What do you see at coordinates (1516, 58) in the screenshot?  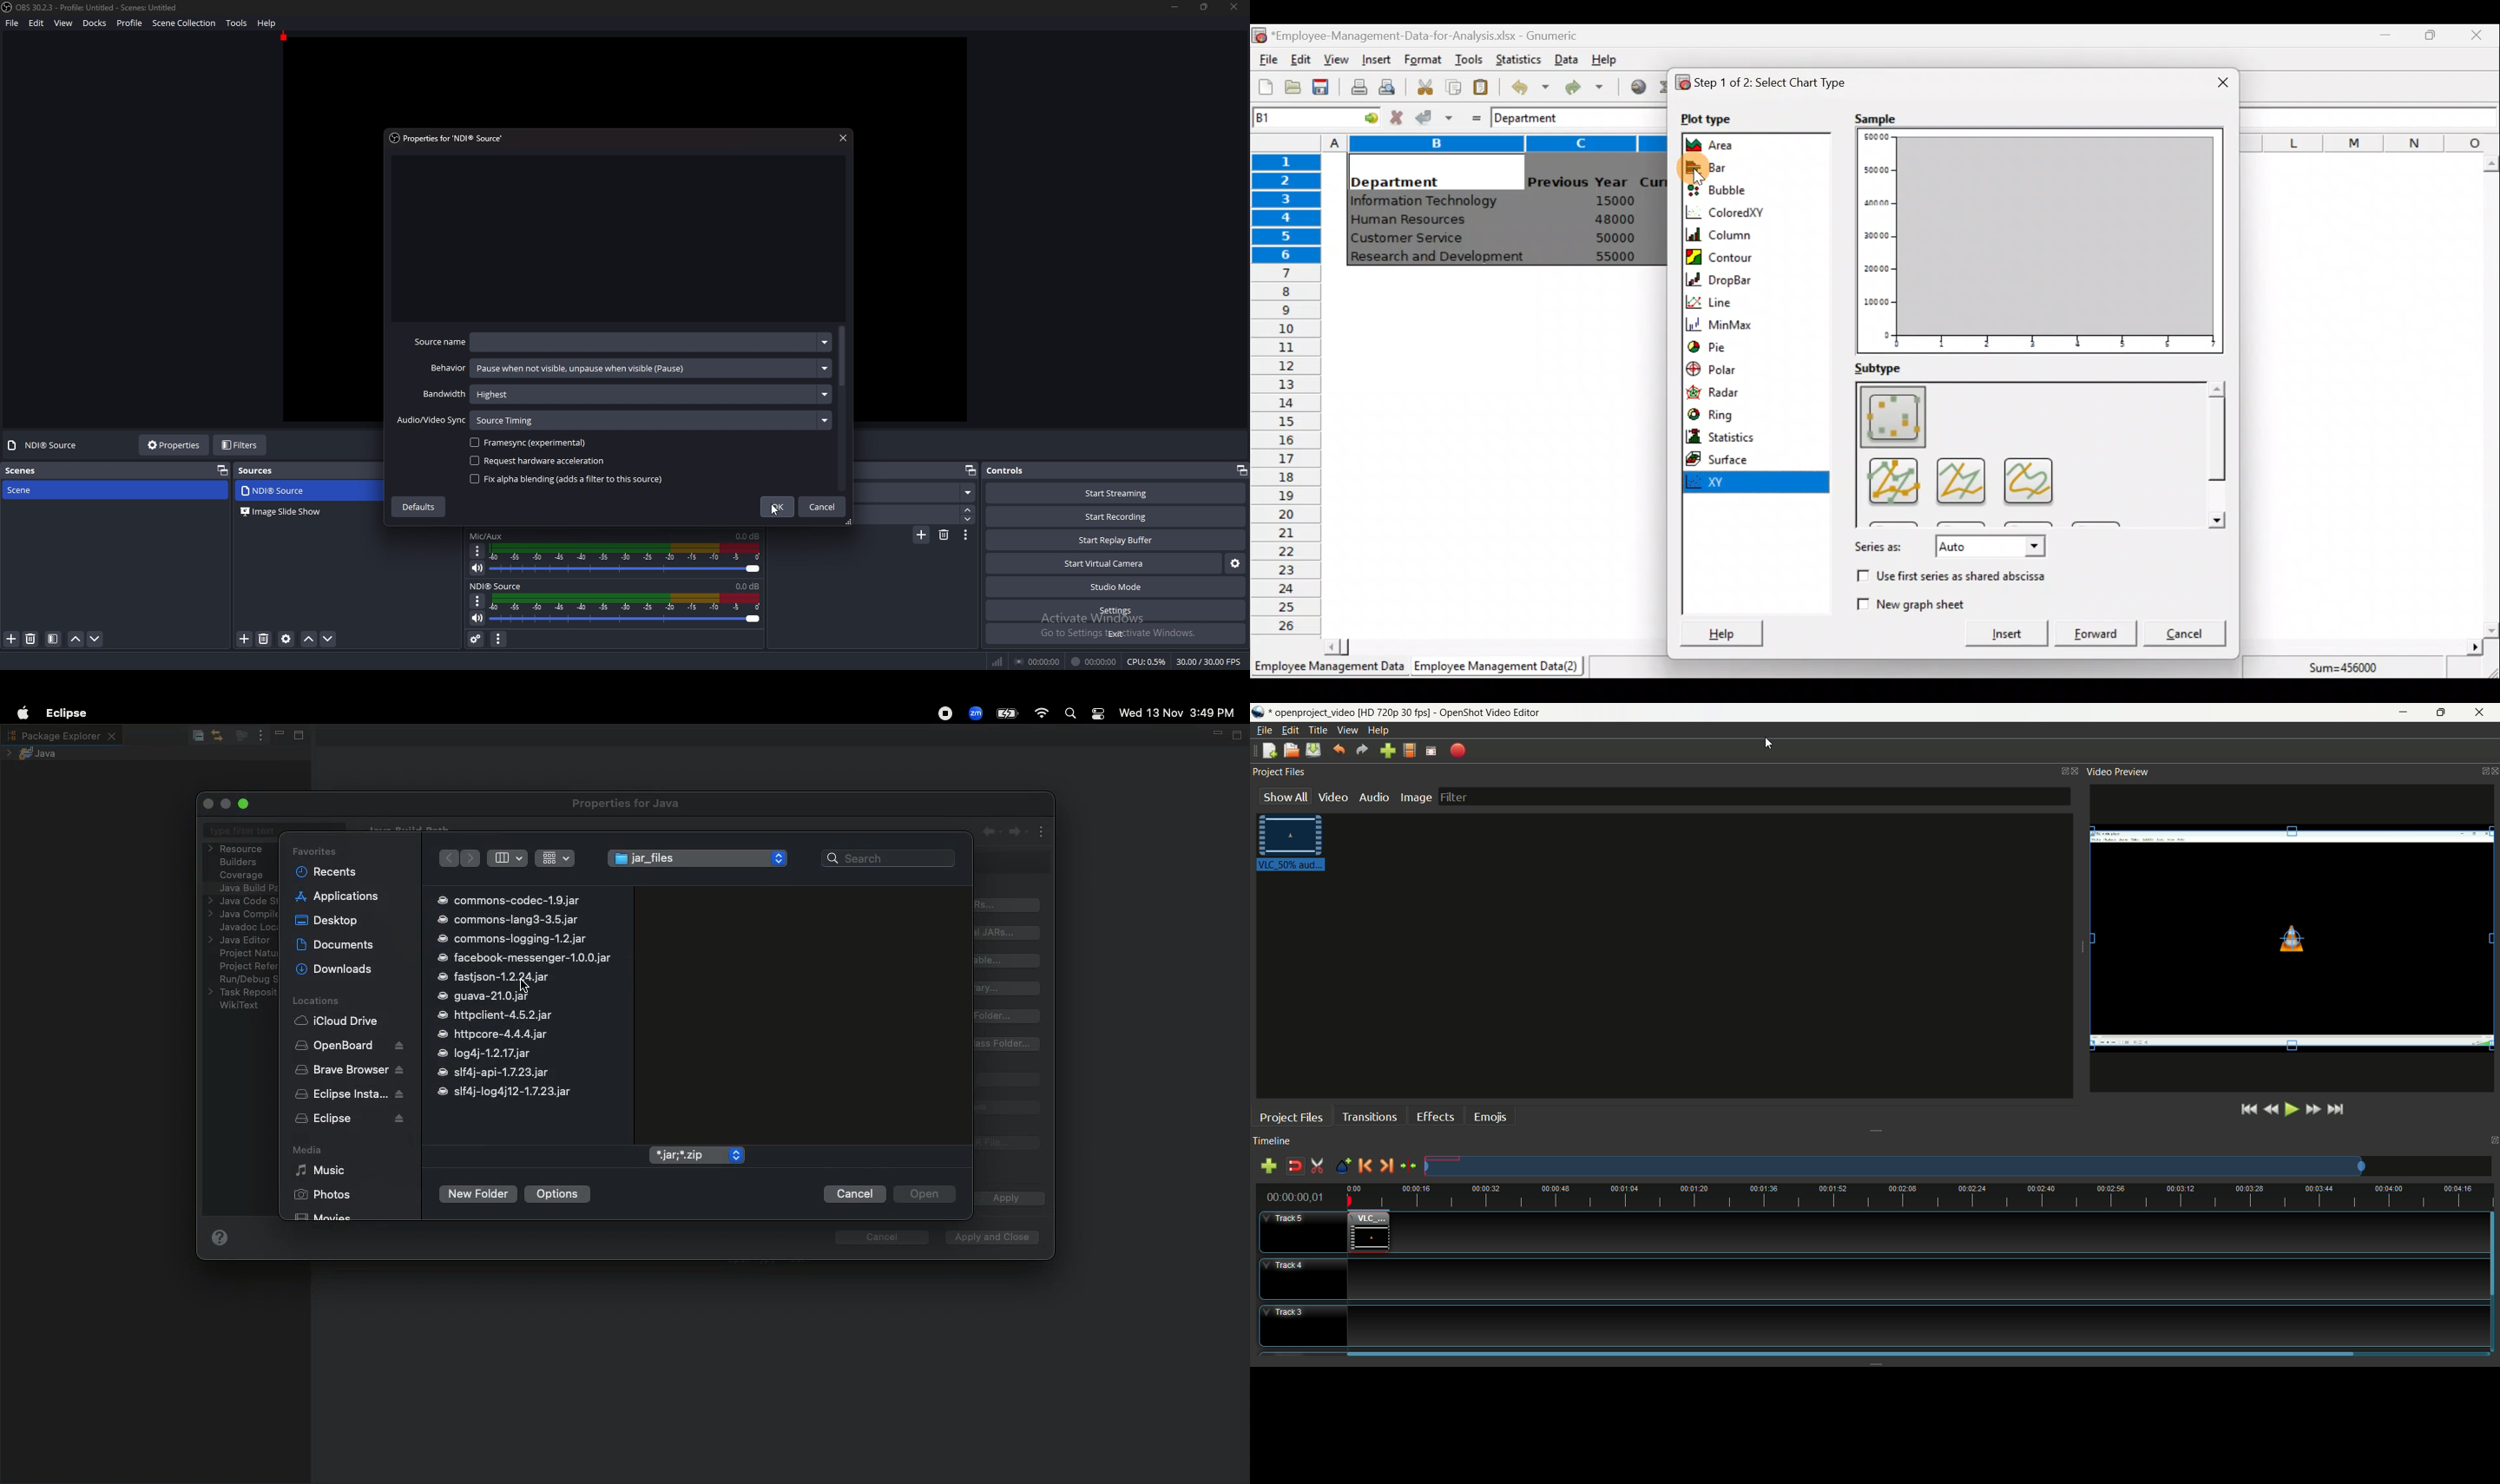 I see `Statistics` at bounding box center [1516, 58].